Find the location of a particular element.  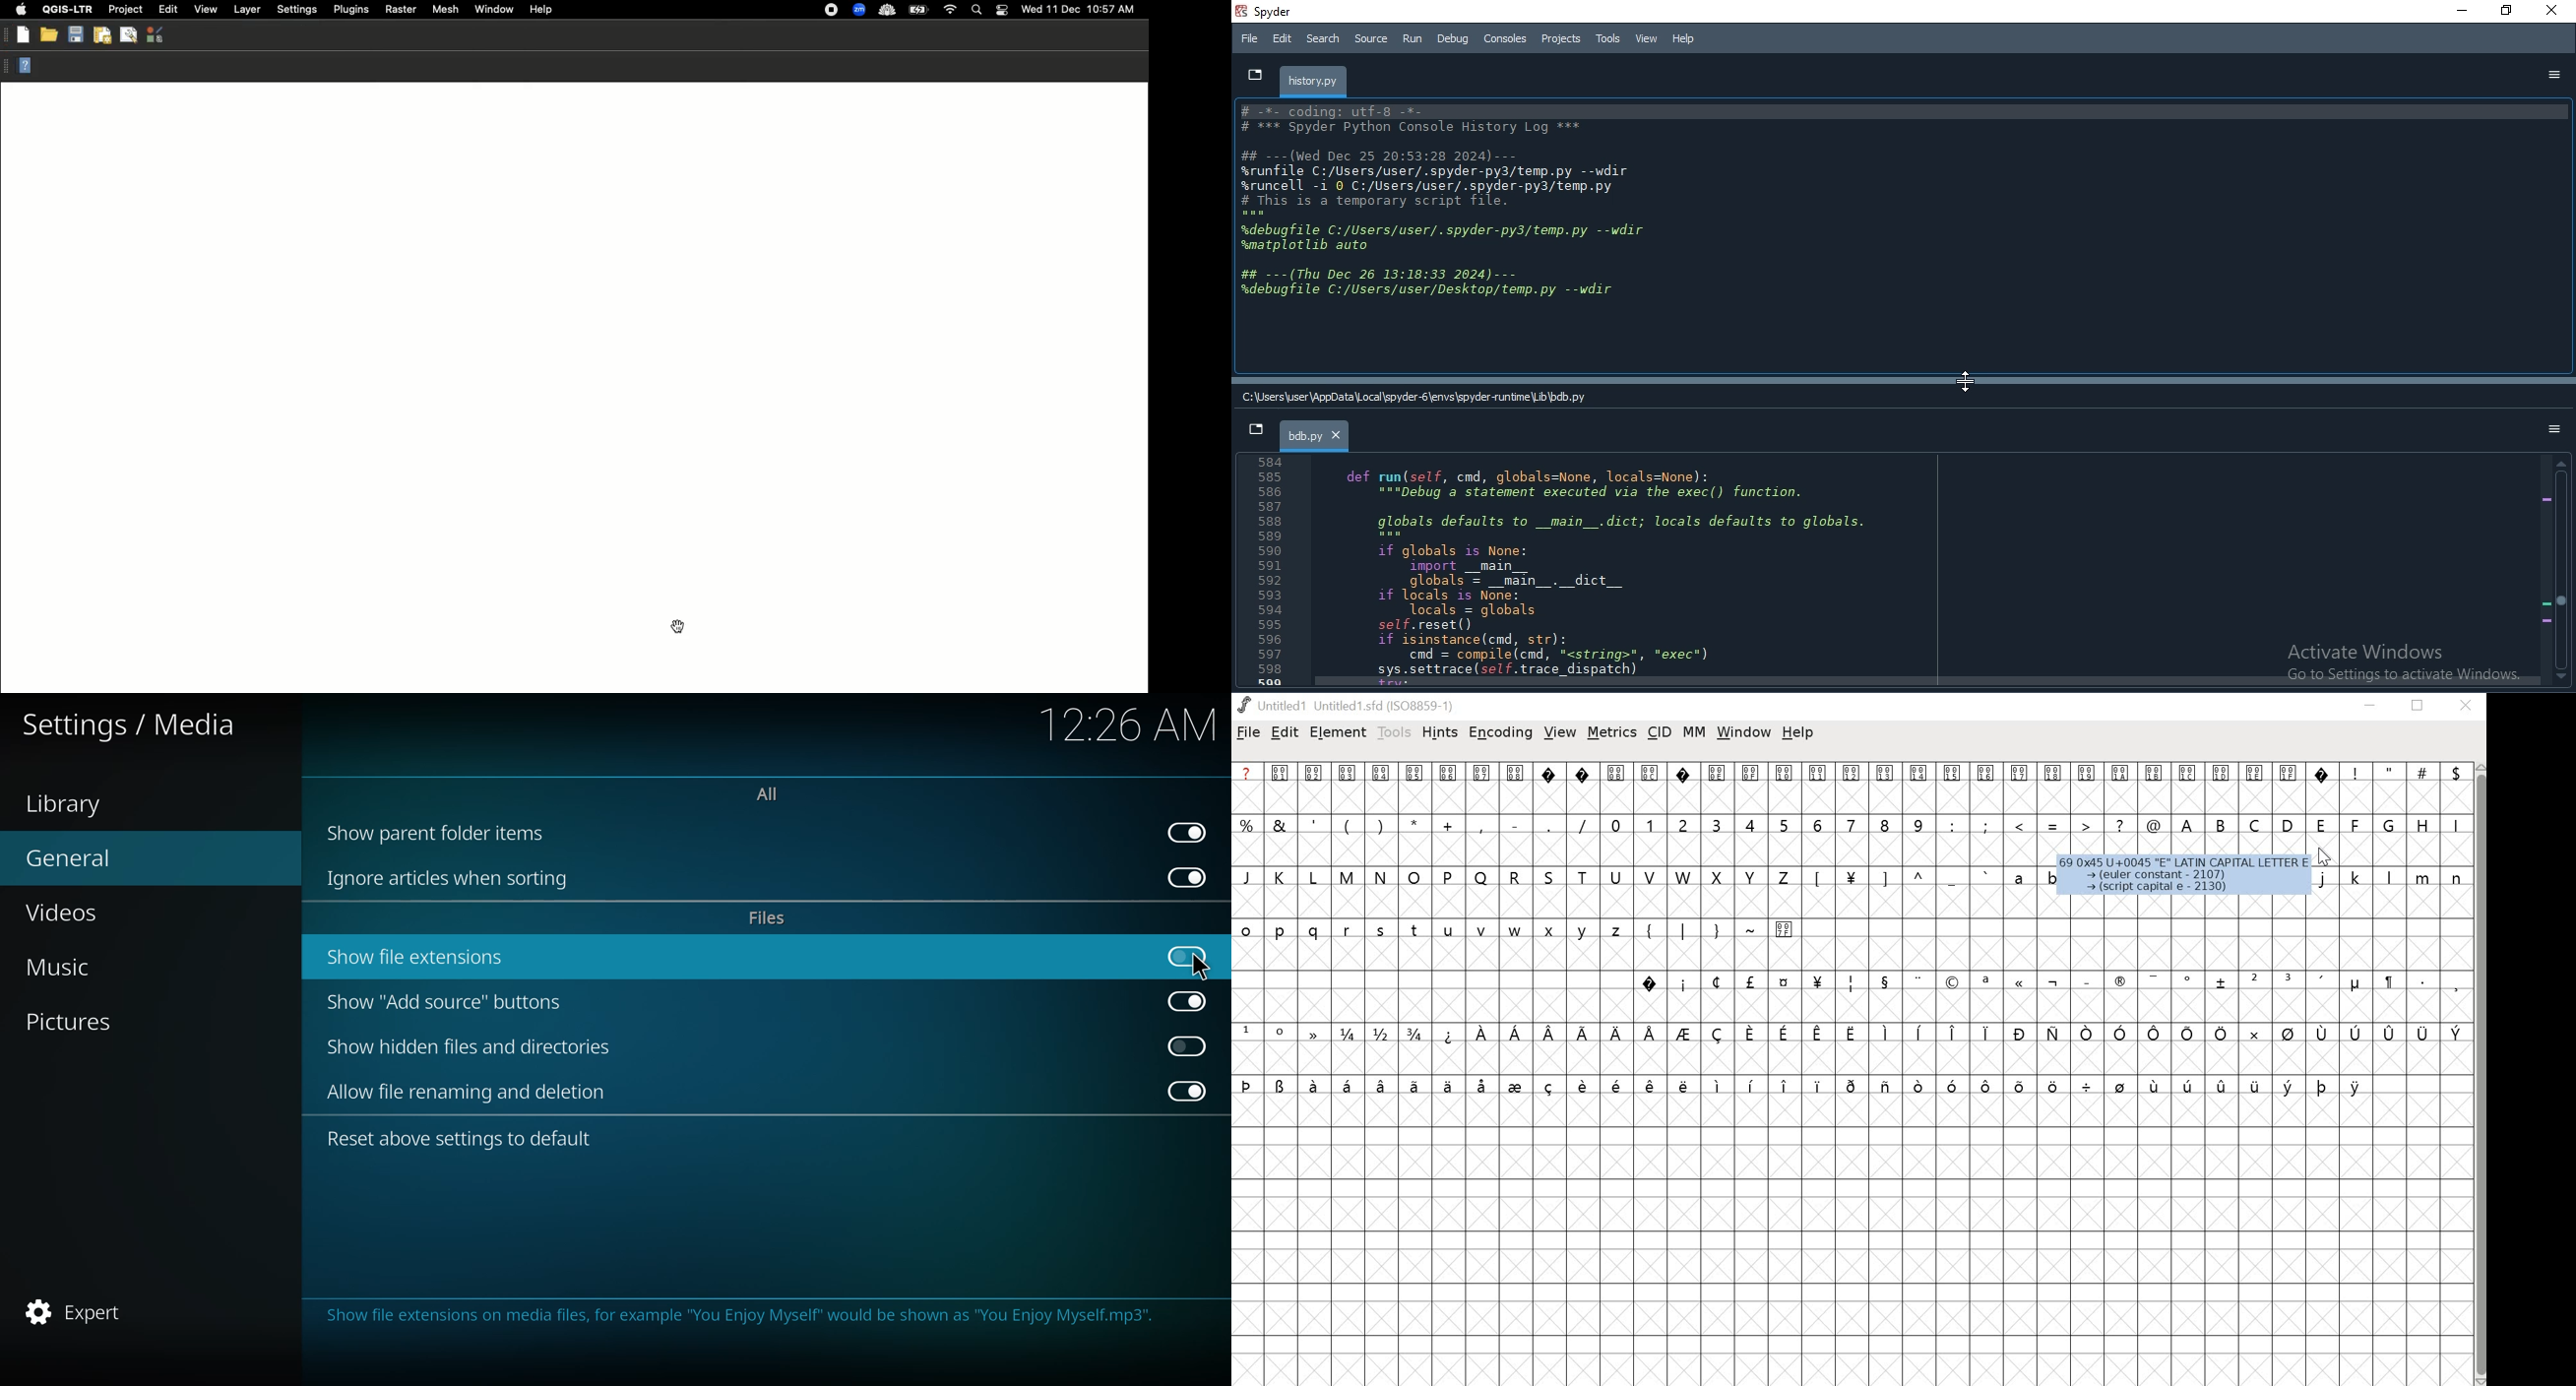

files is located at coordinates (769, 920).